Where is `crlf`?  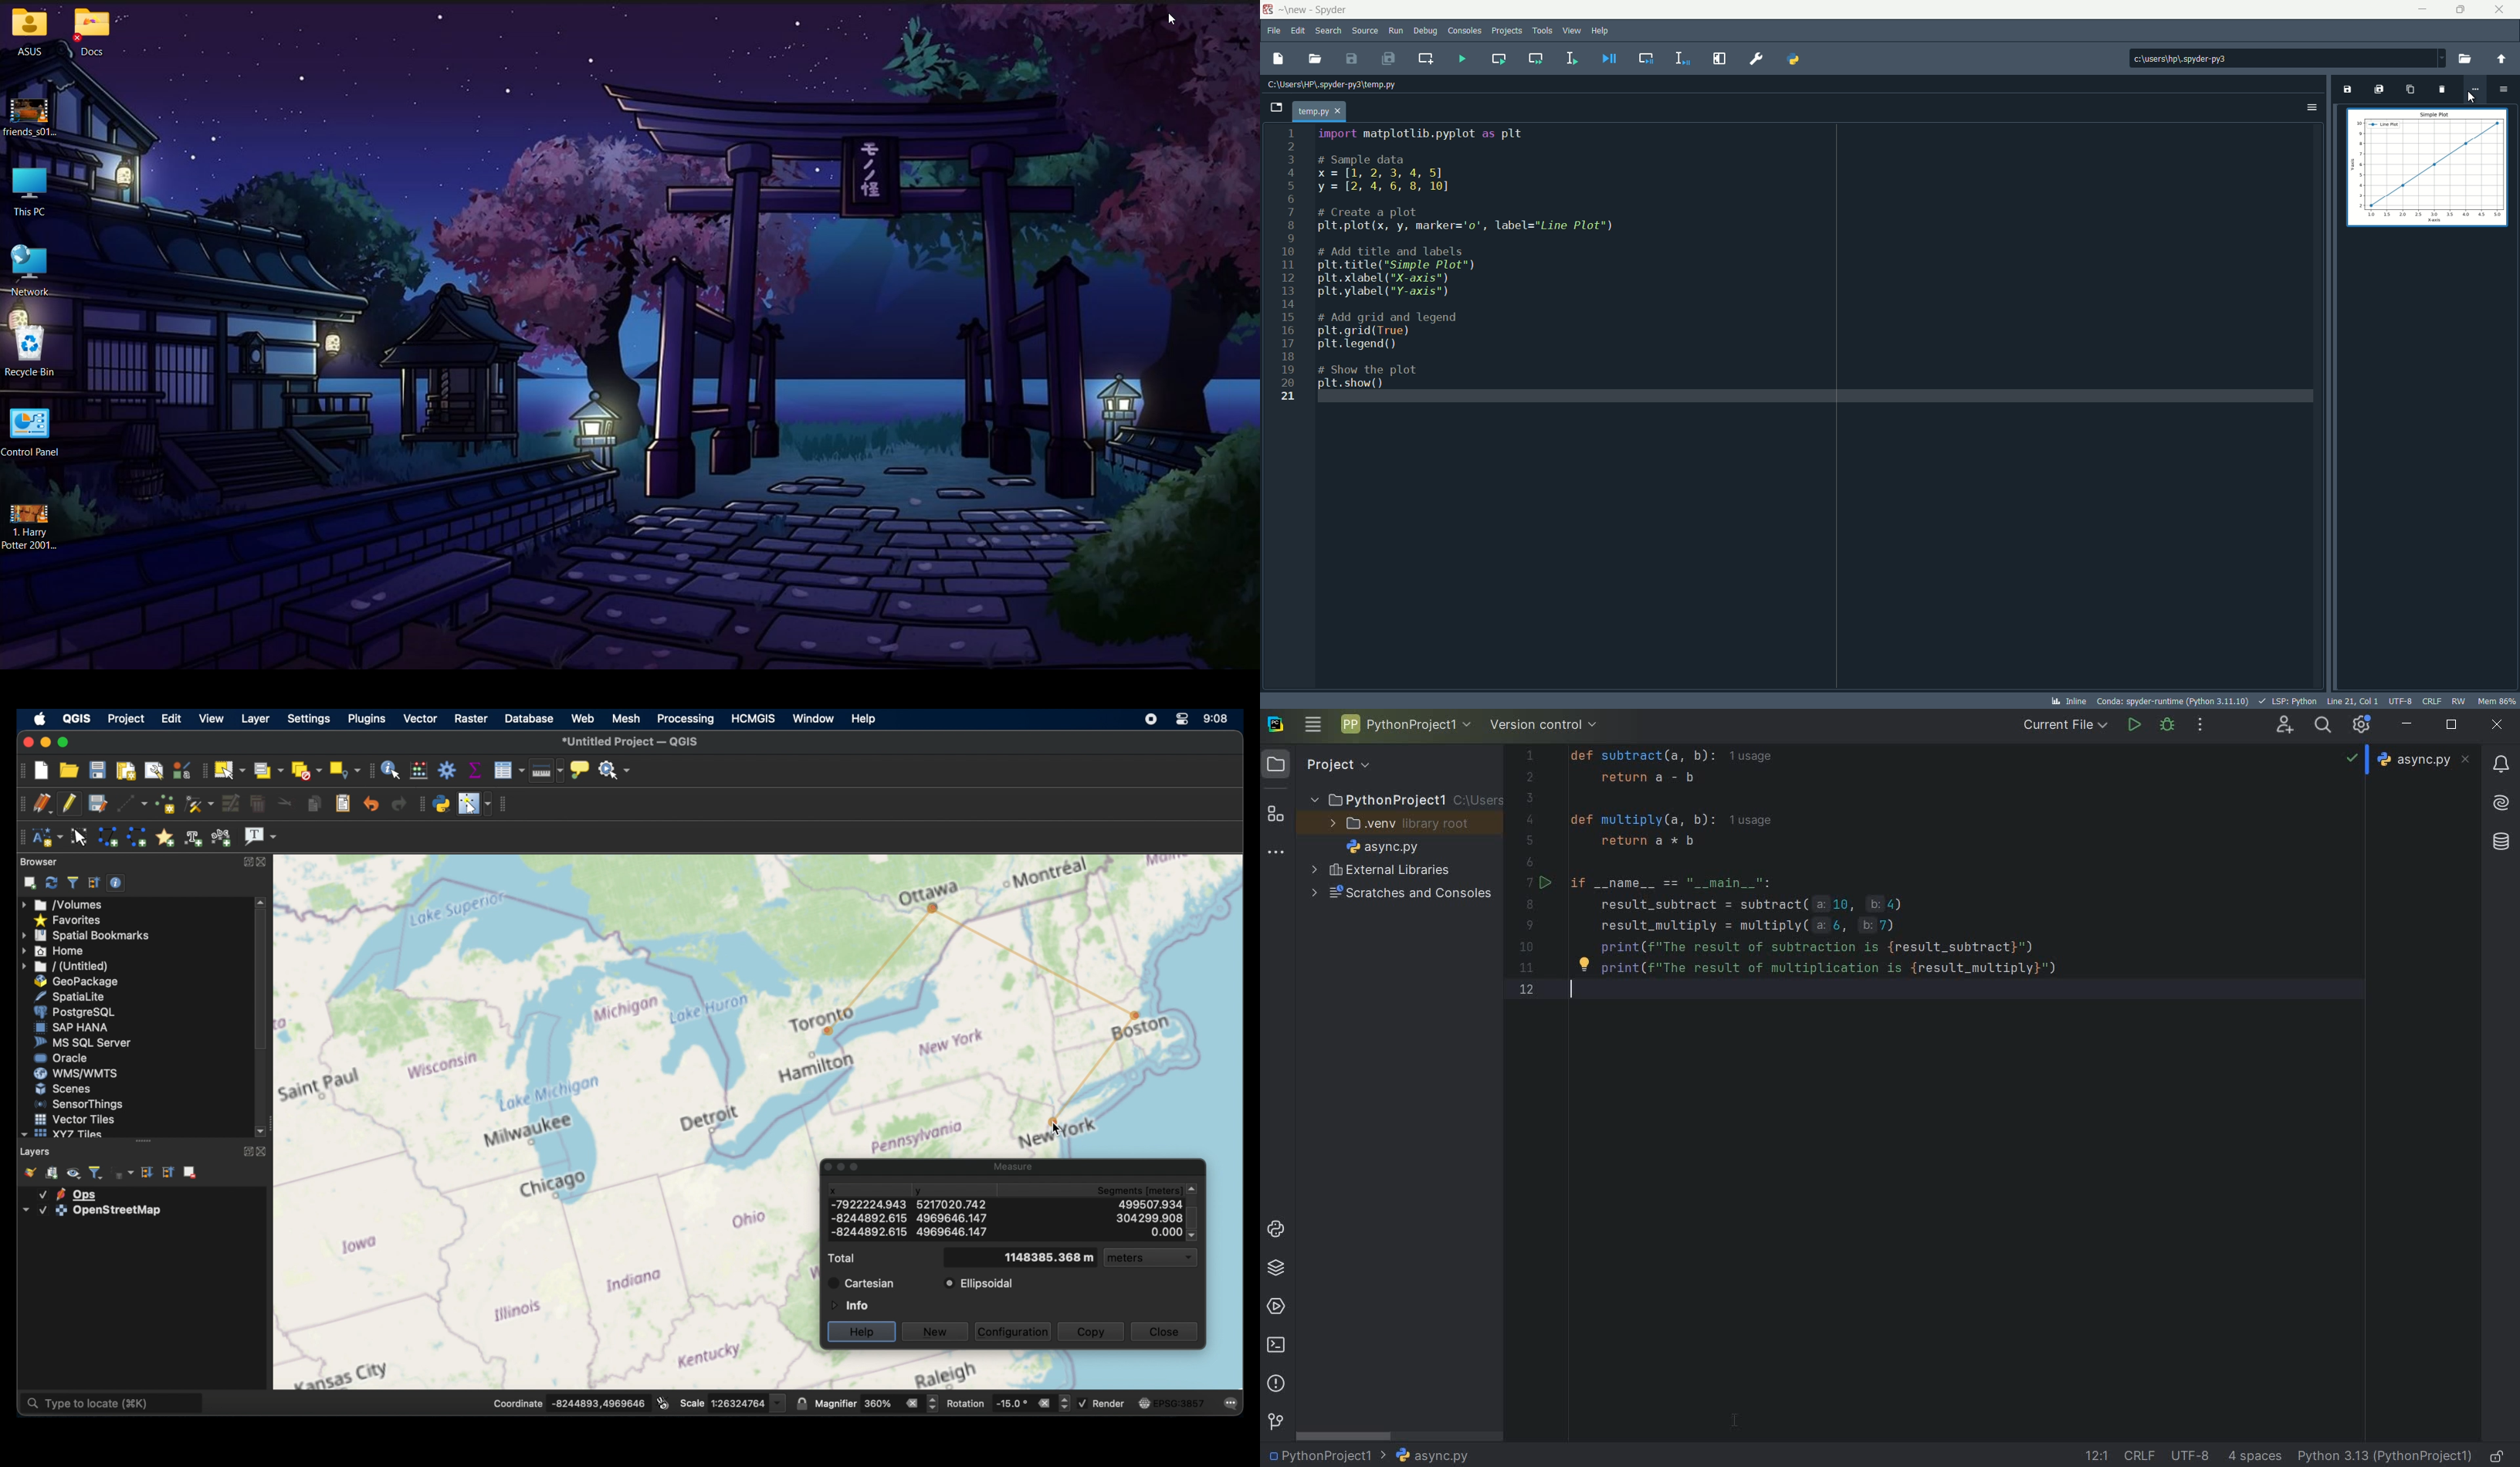
crlf is located at coordinates (2431, 701).